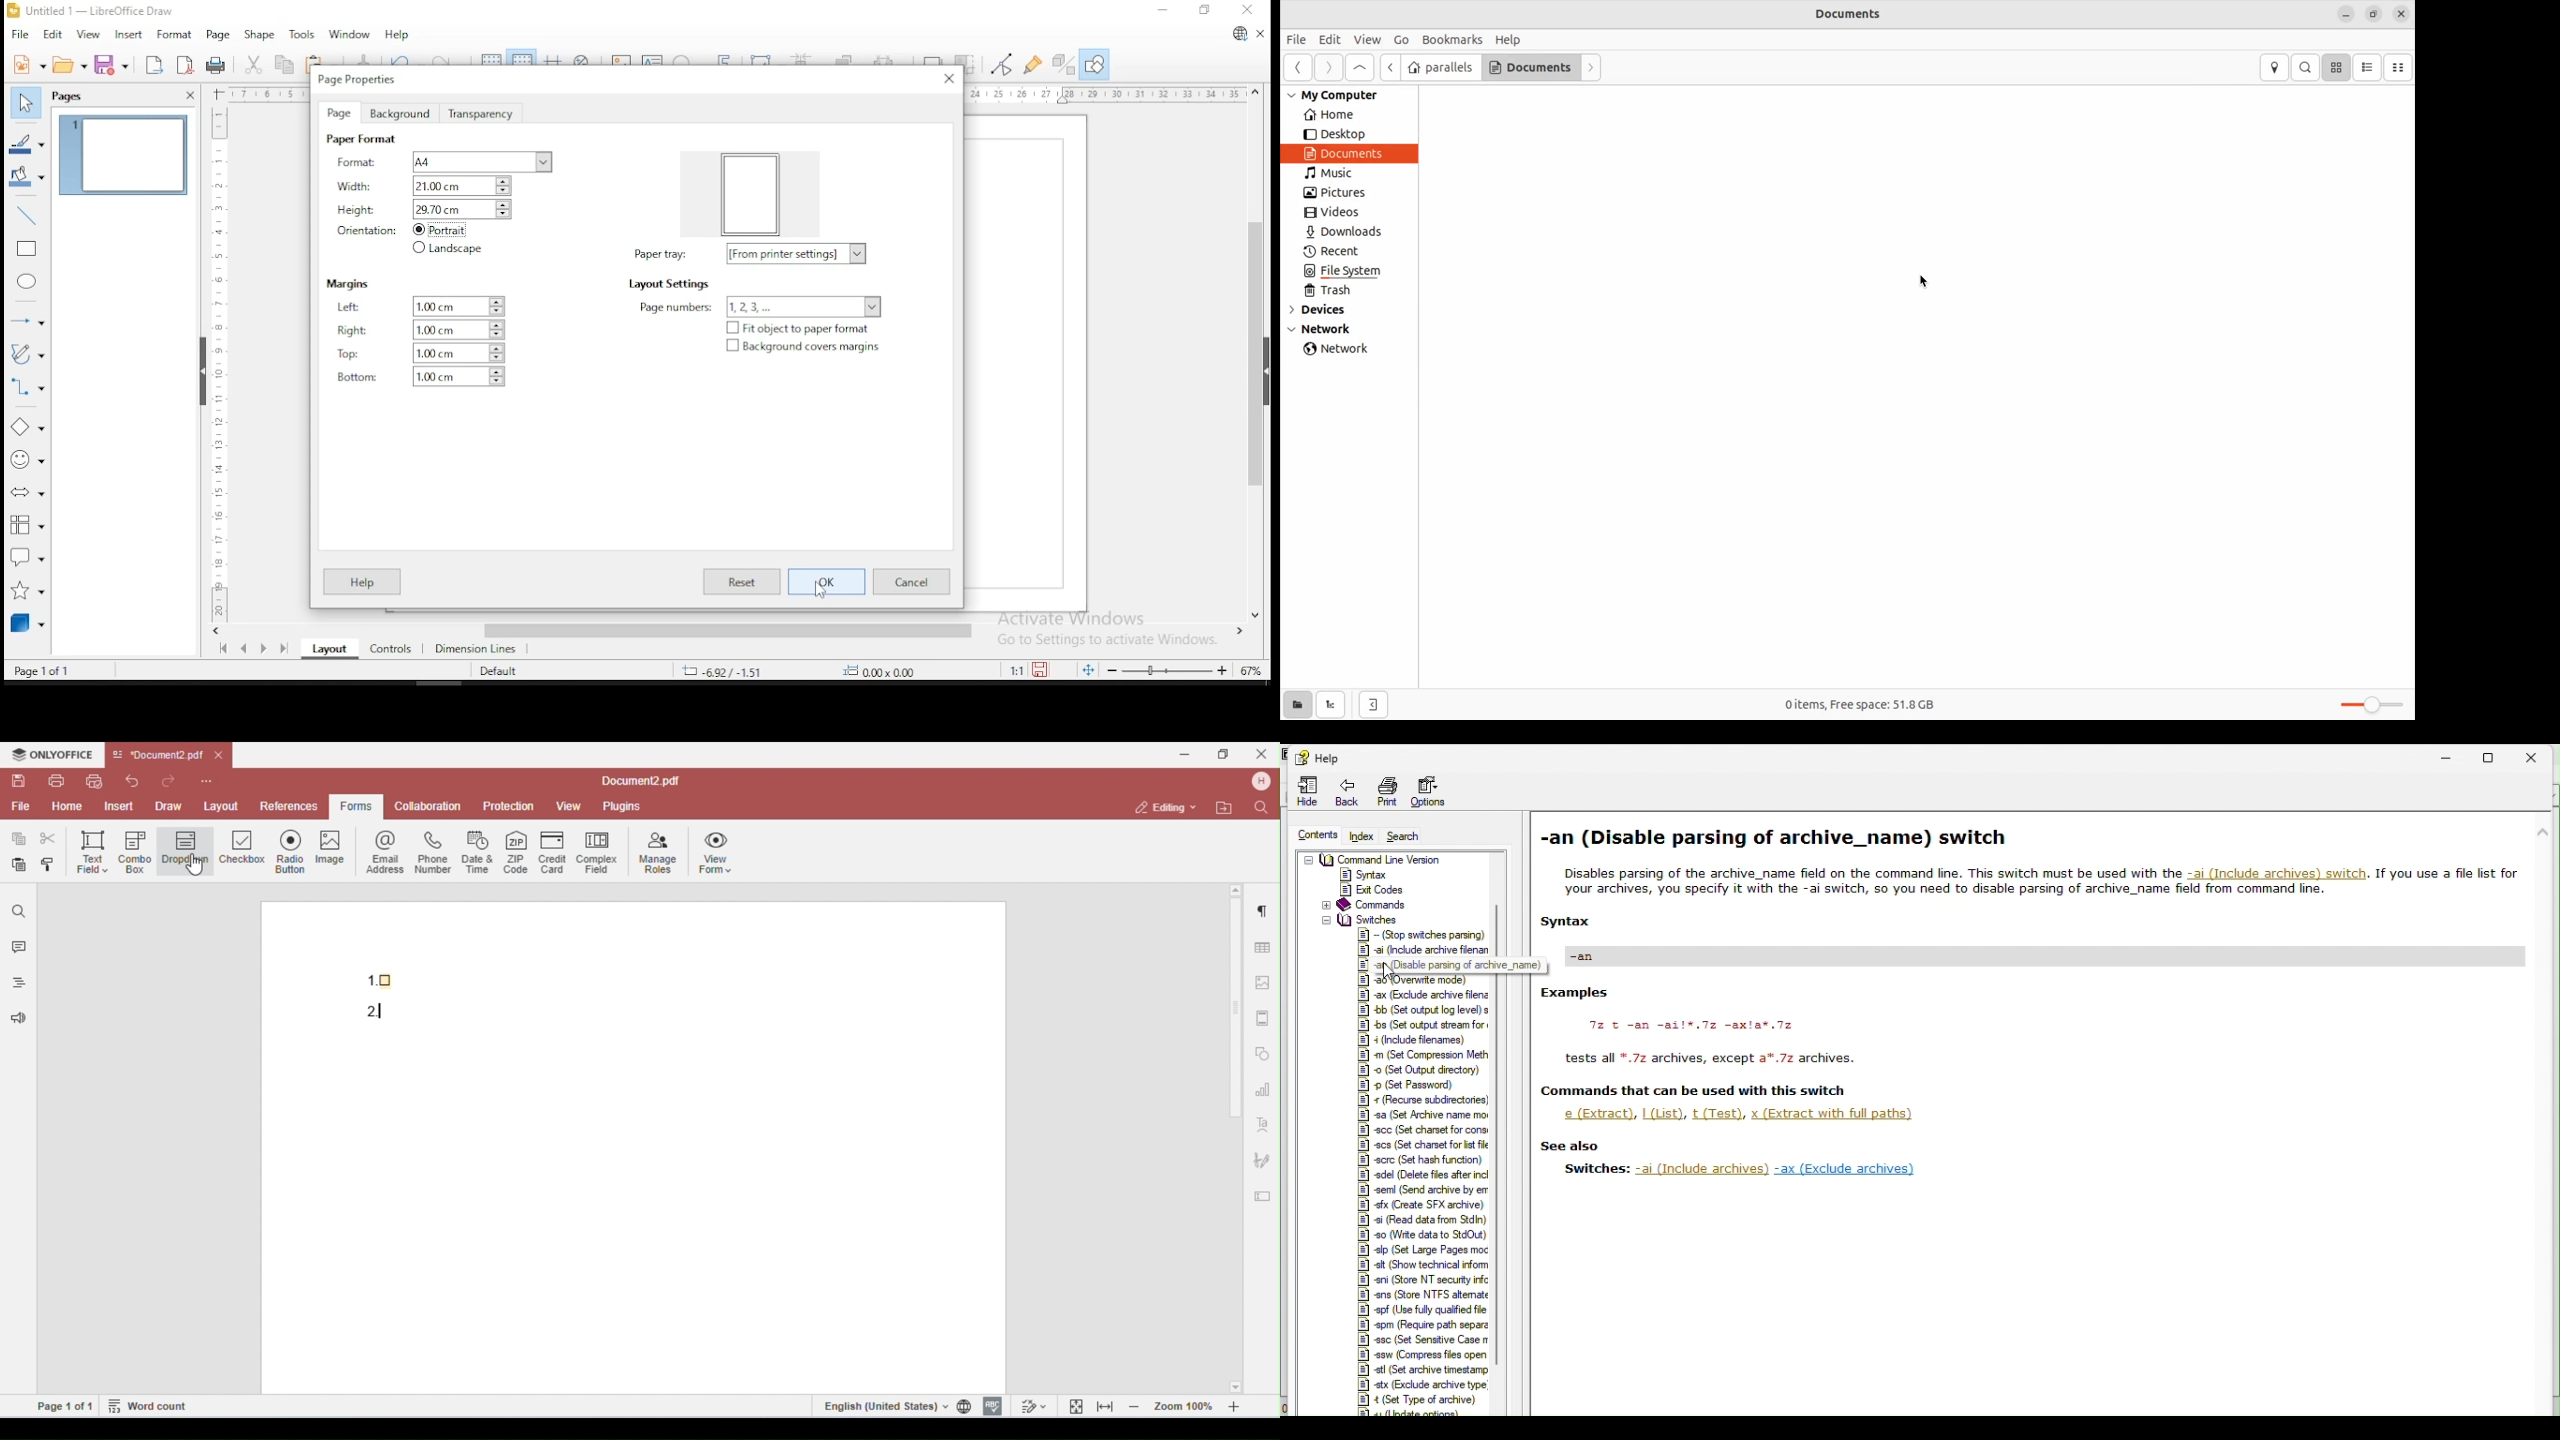  Describe the element at coordinates (1421, 1280) in the screenshot. I see `|B] ani (Store NT securtty infc` at that location.